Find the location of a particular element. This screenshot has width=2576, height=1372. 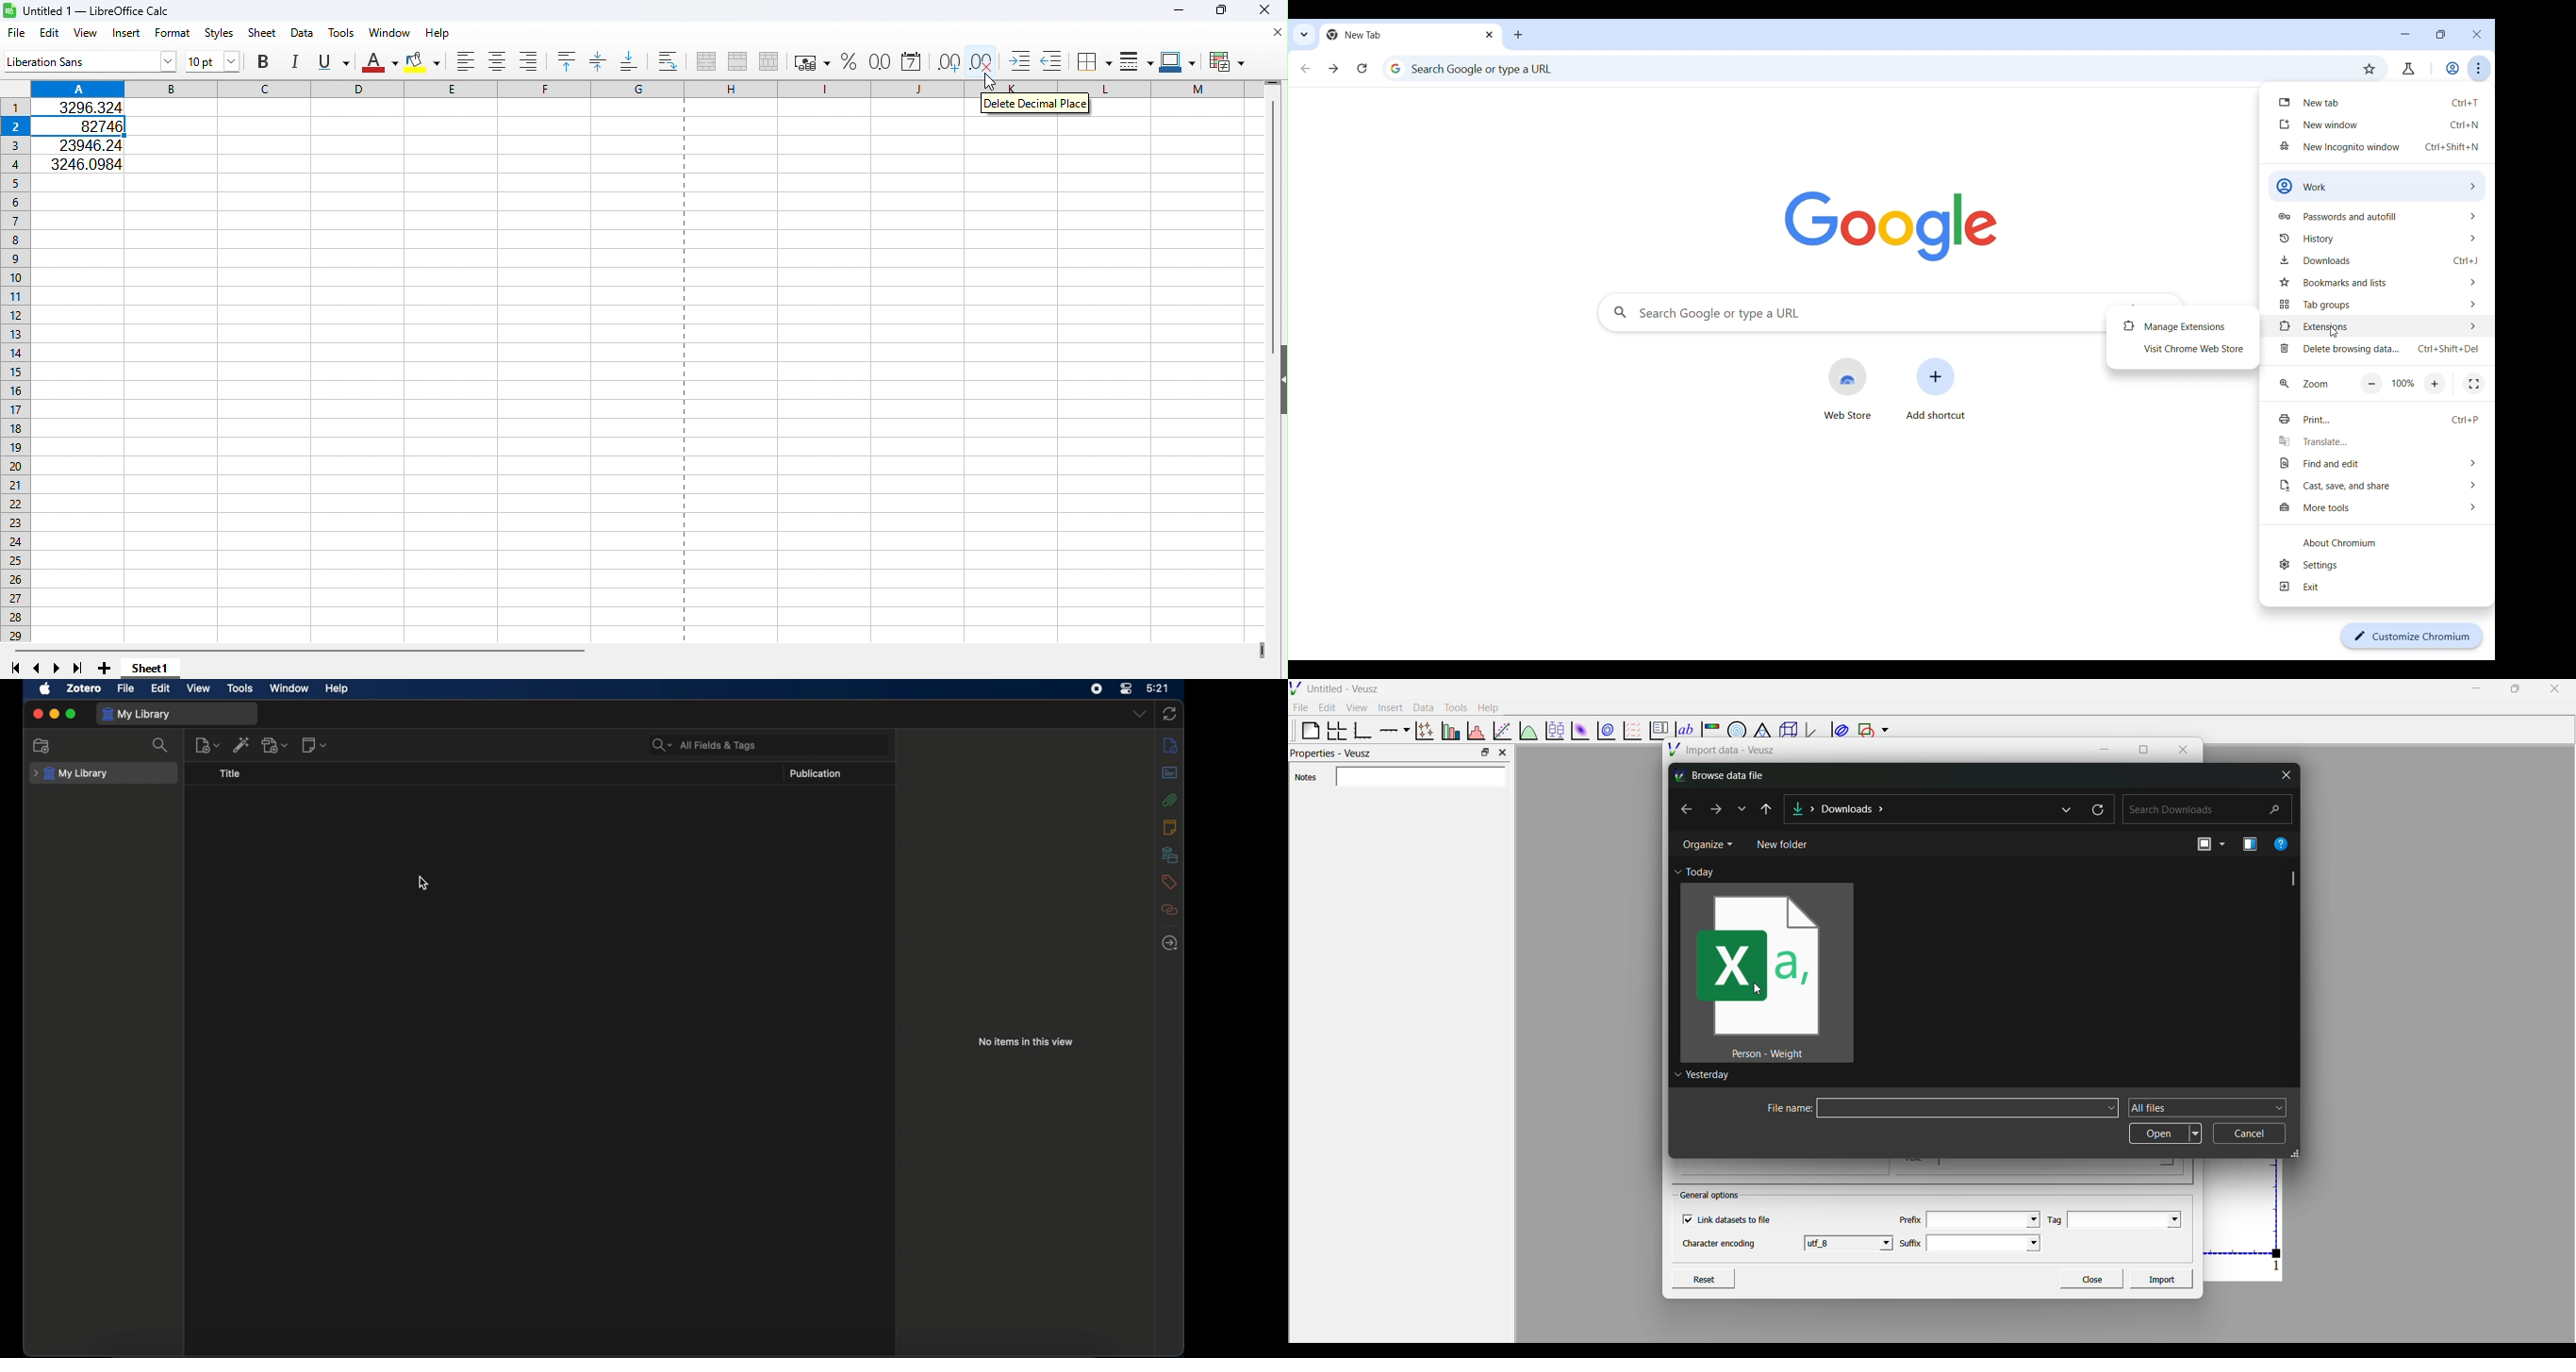

open dropdown is located at coordinates (2164, 1132).